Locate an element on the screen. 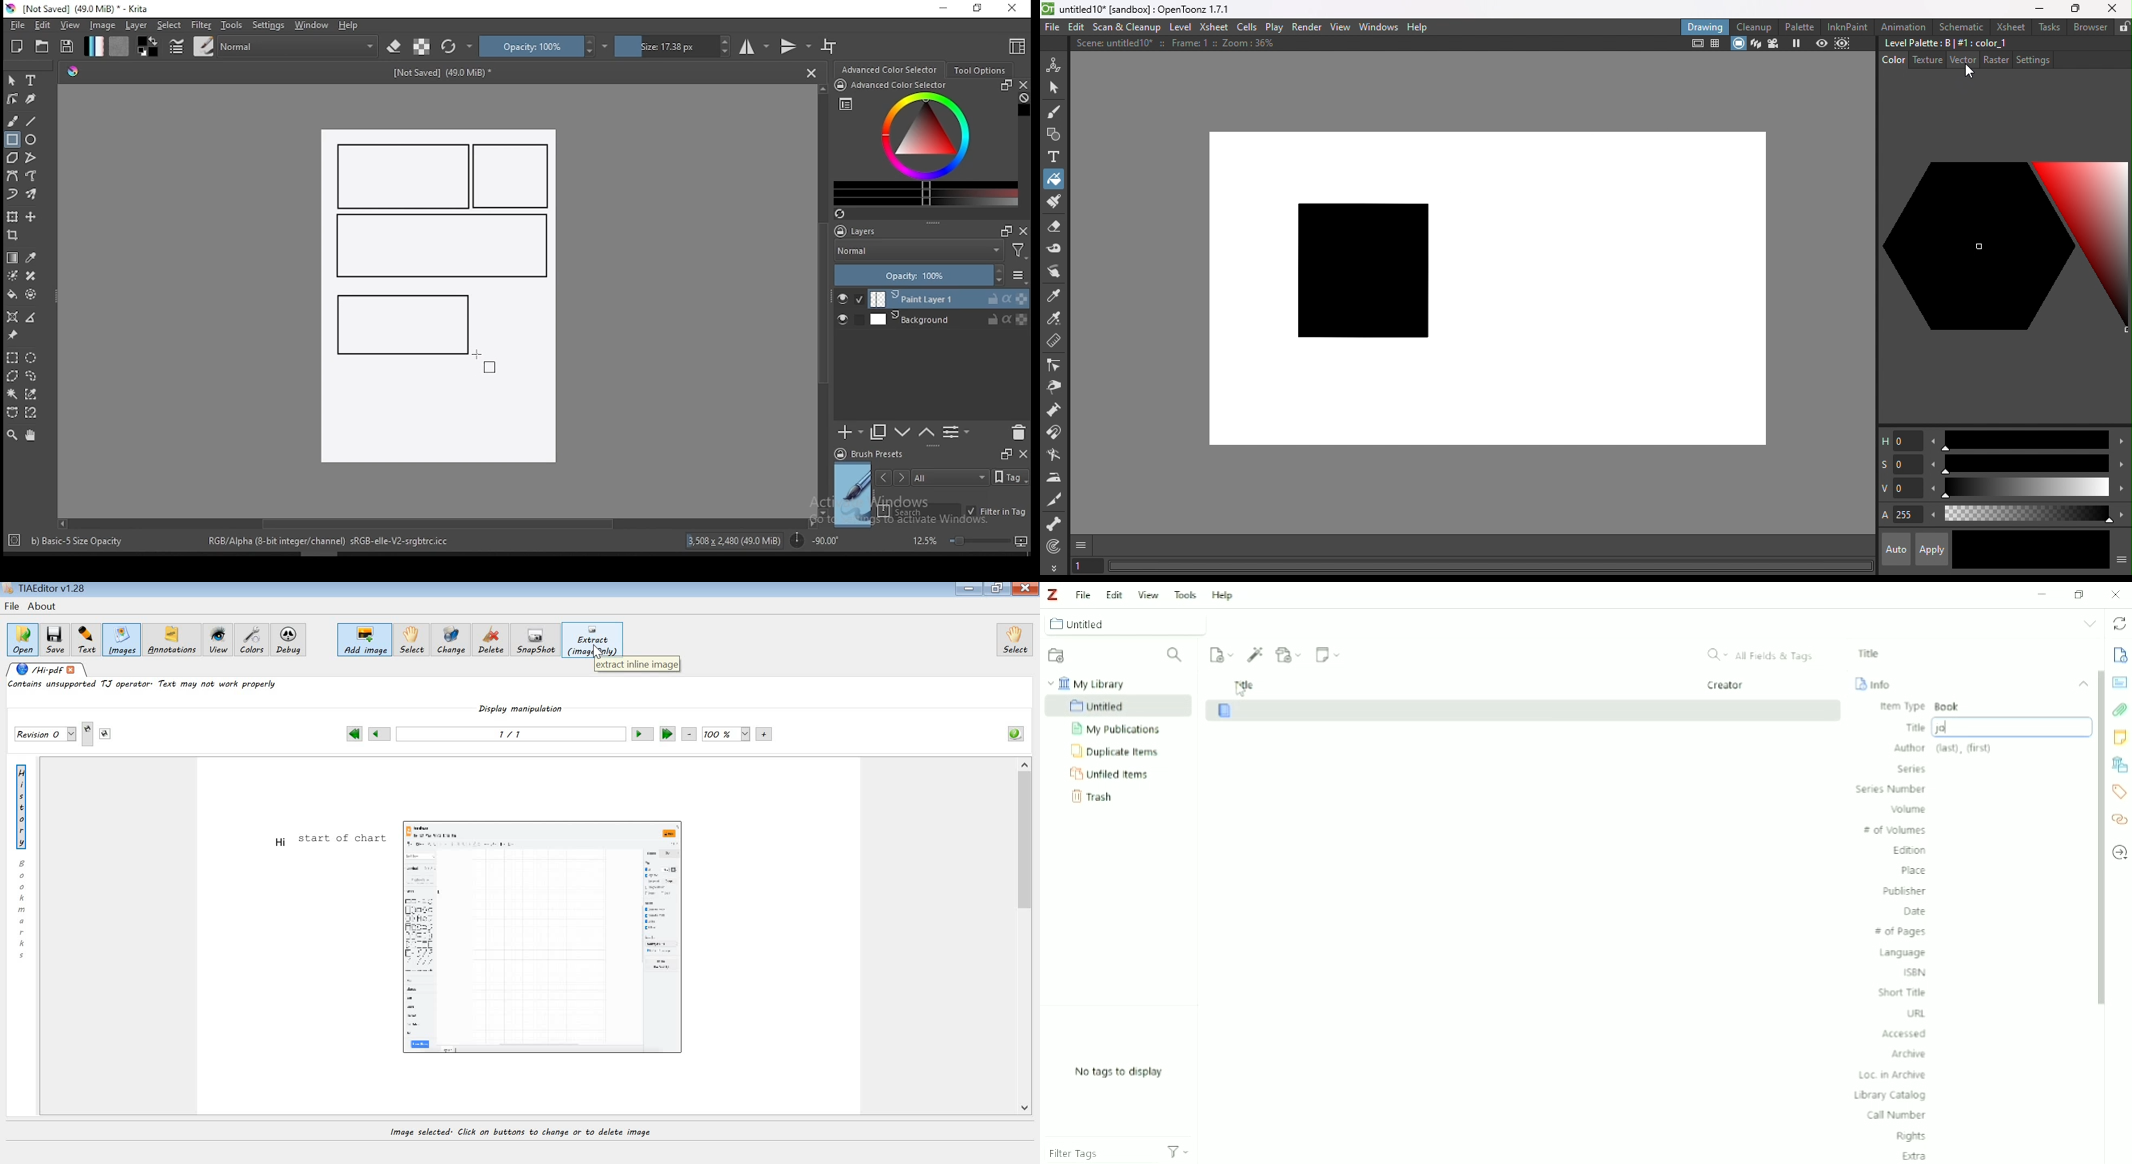  contiguous selection tool is located at coordinates (13, 395).